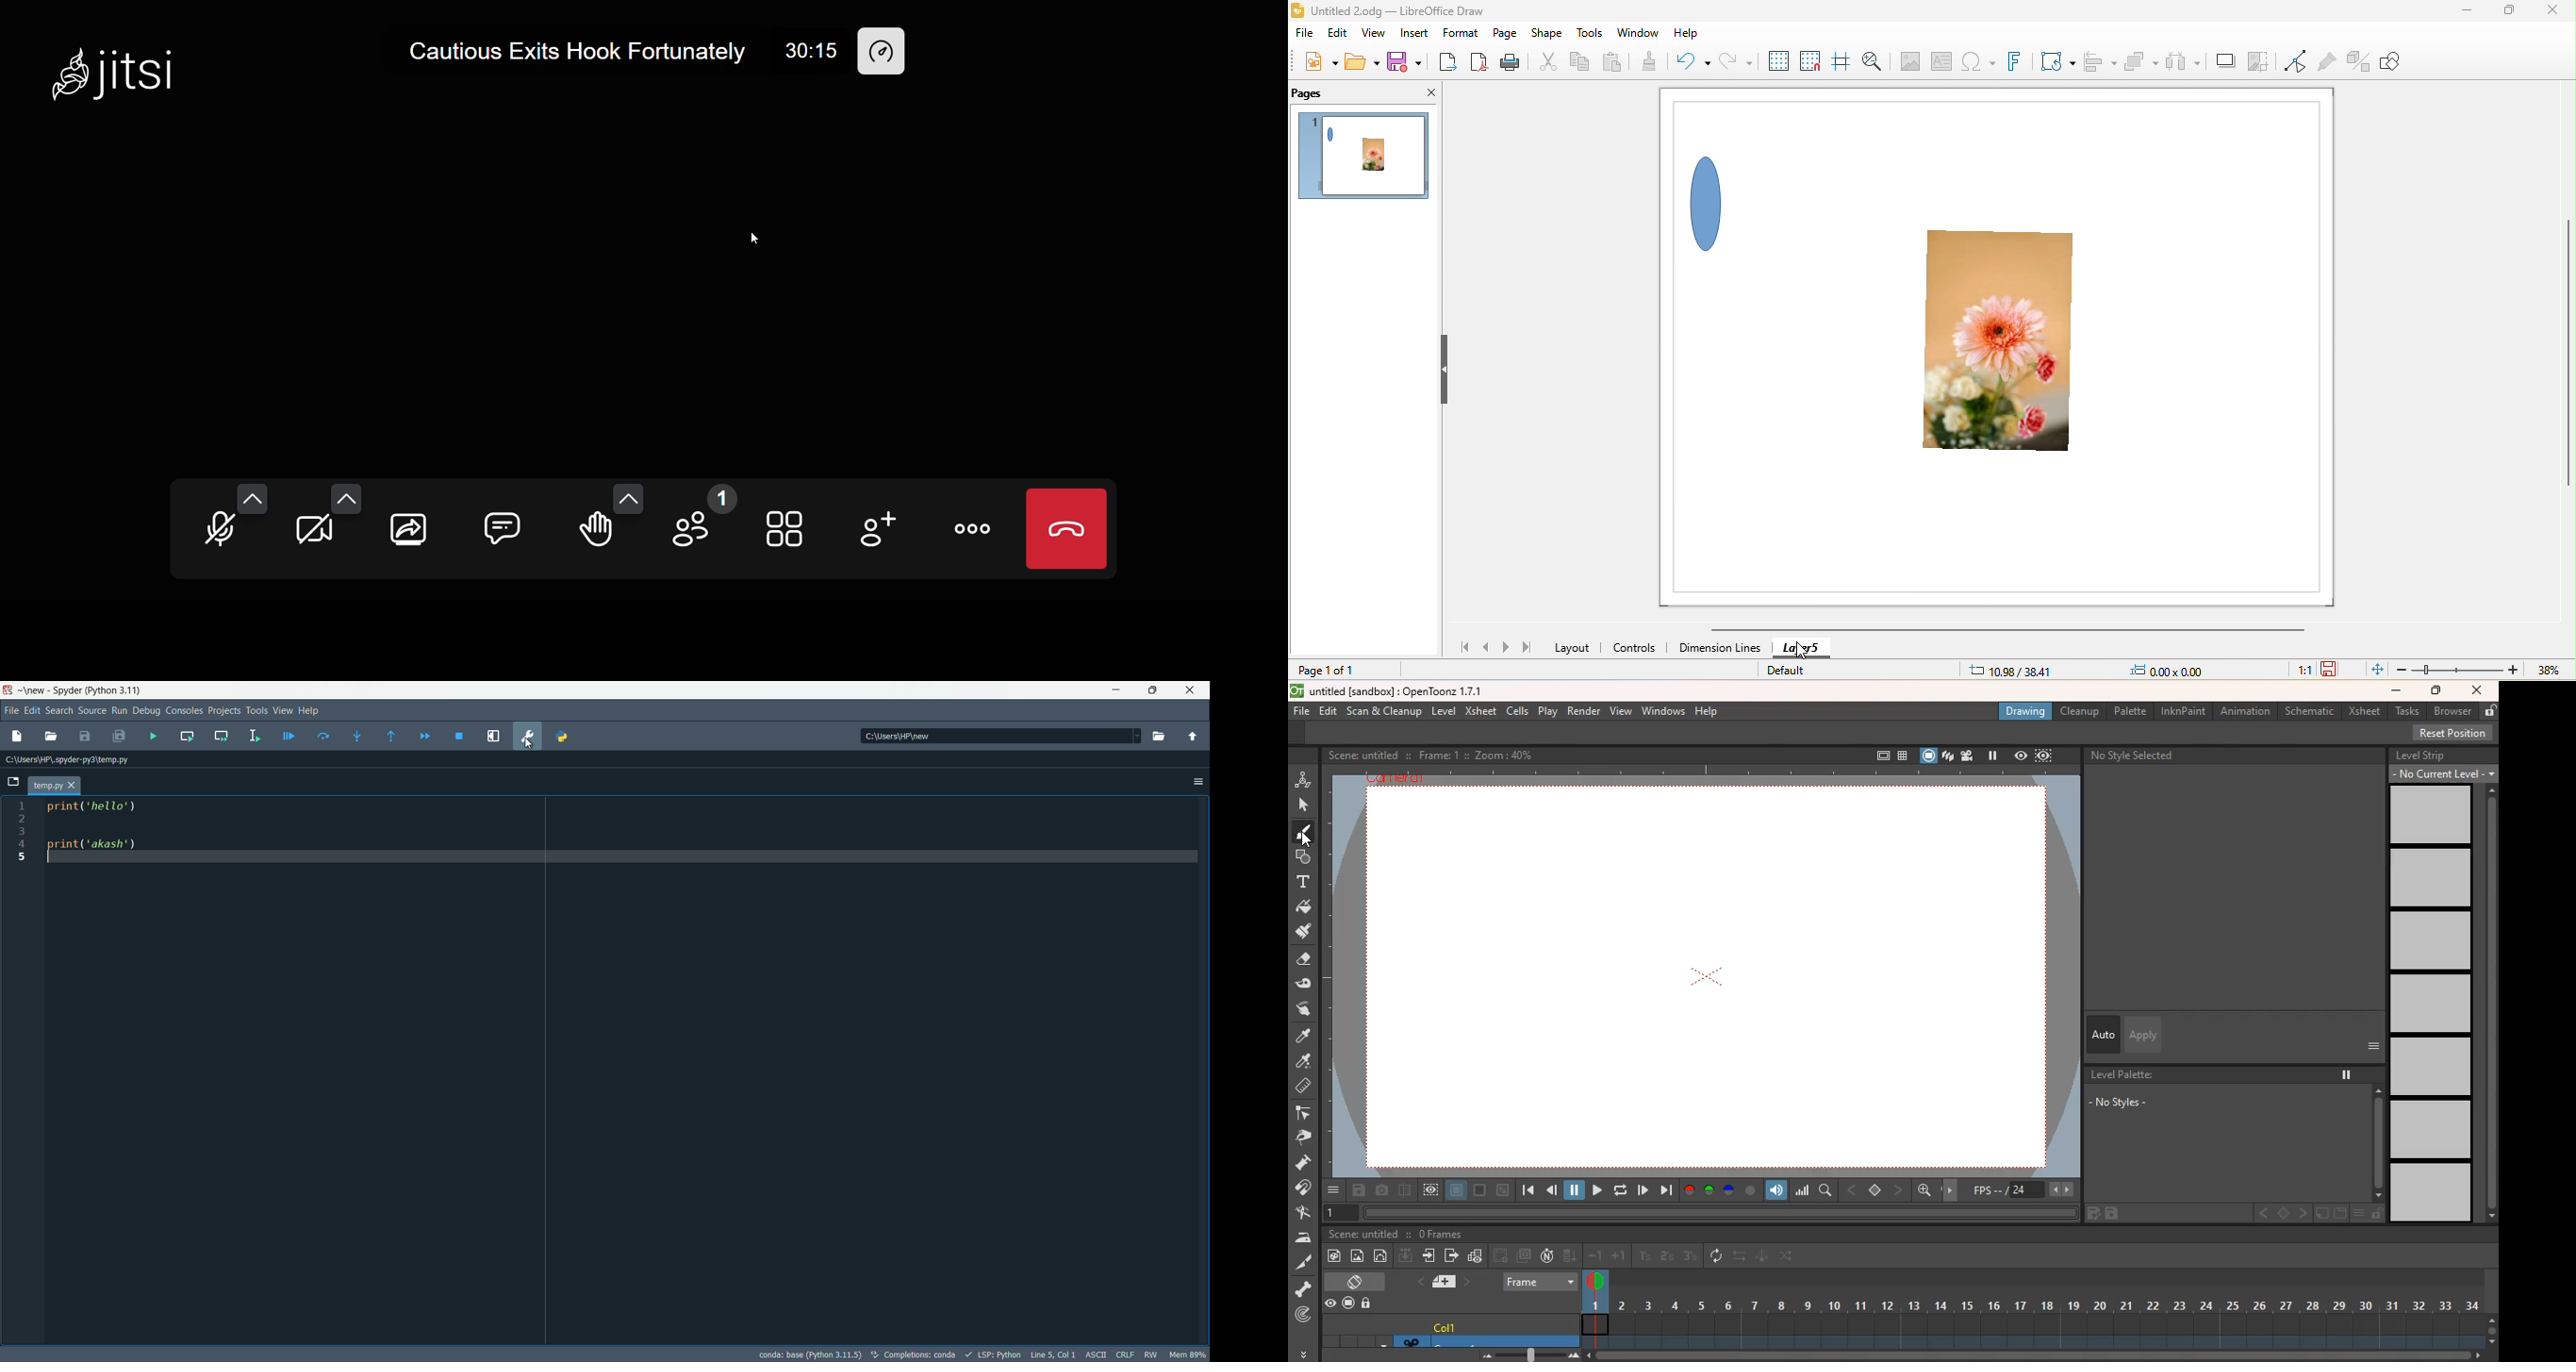  What do you see at coordinates (1307, 36) in the screenshot?
I see `file` at bounding box center [1307, 36].